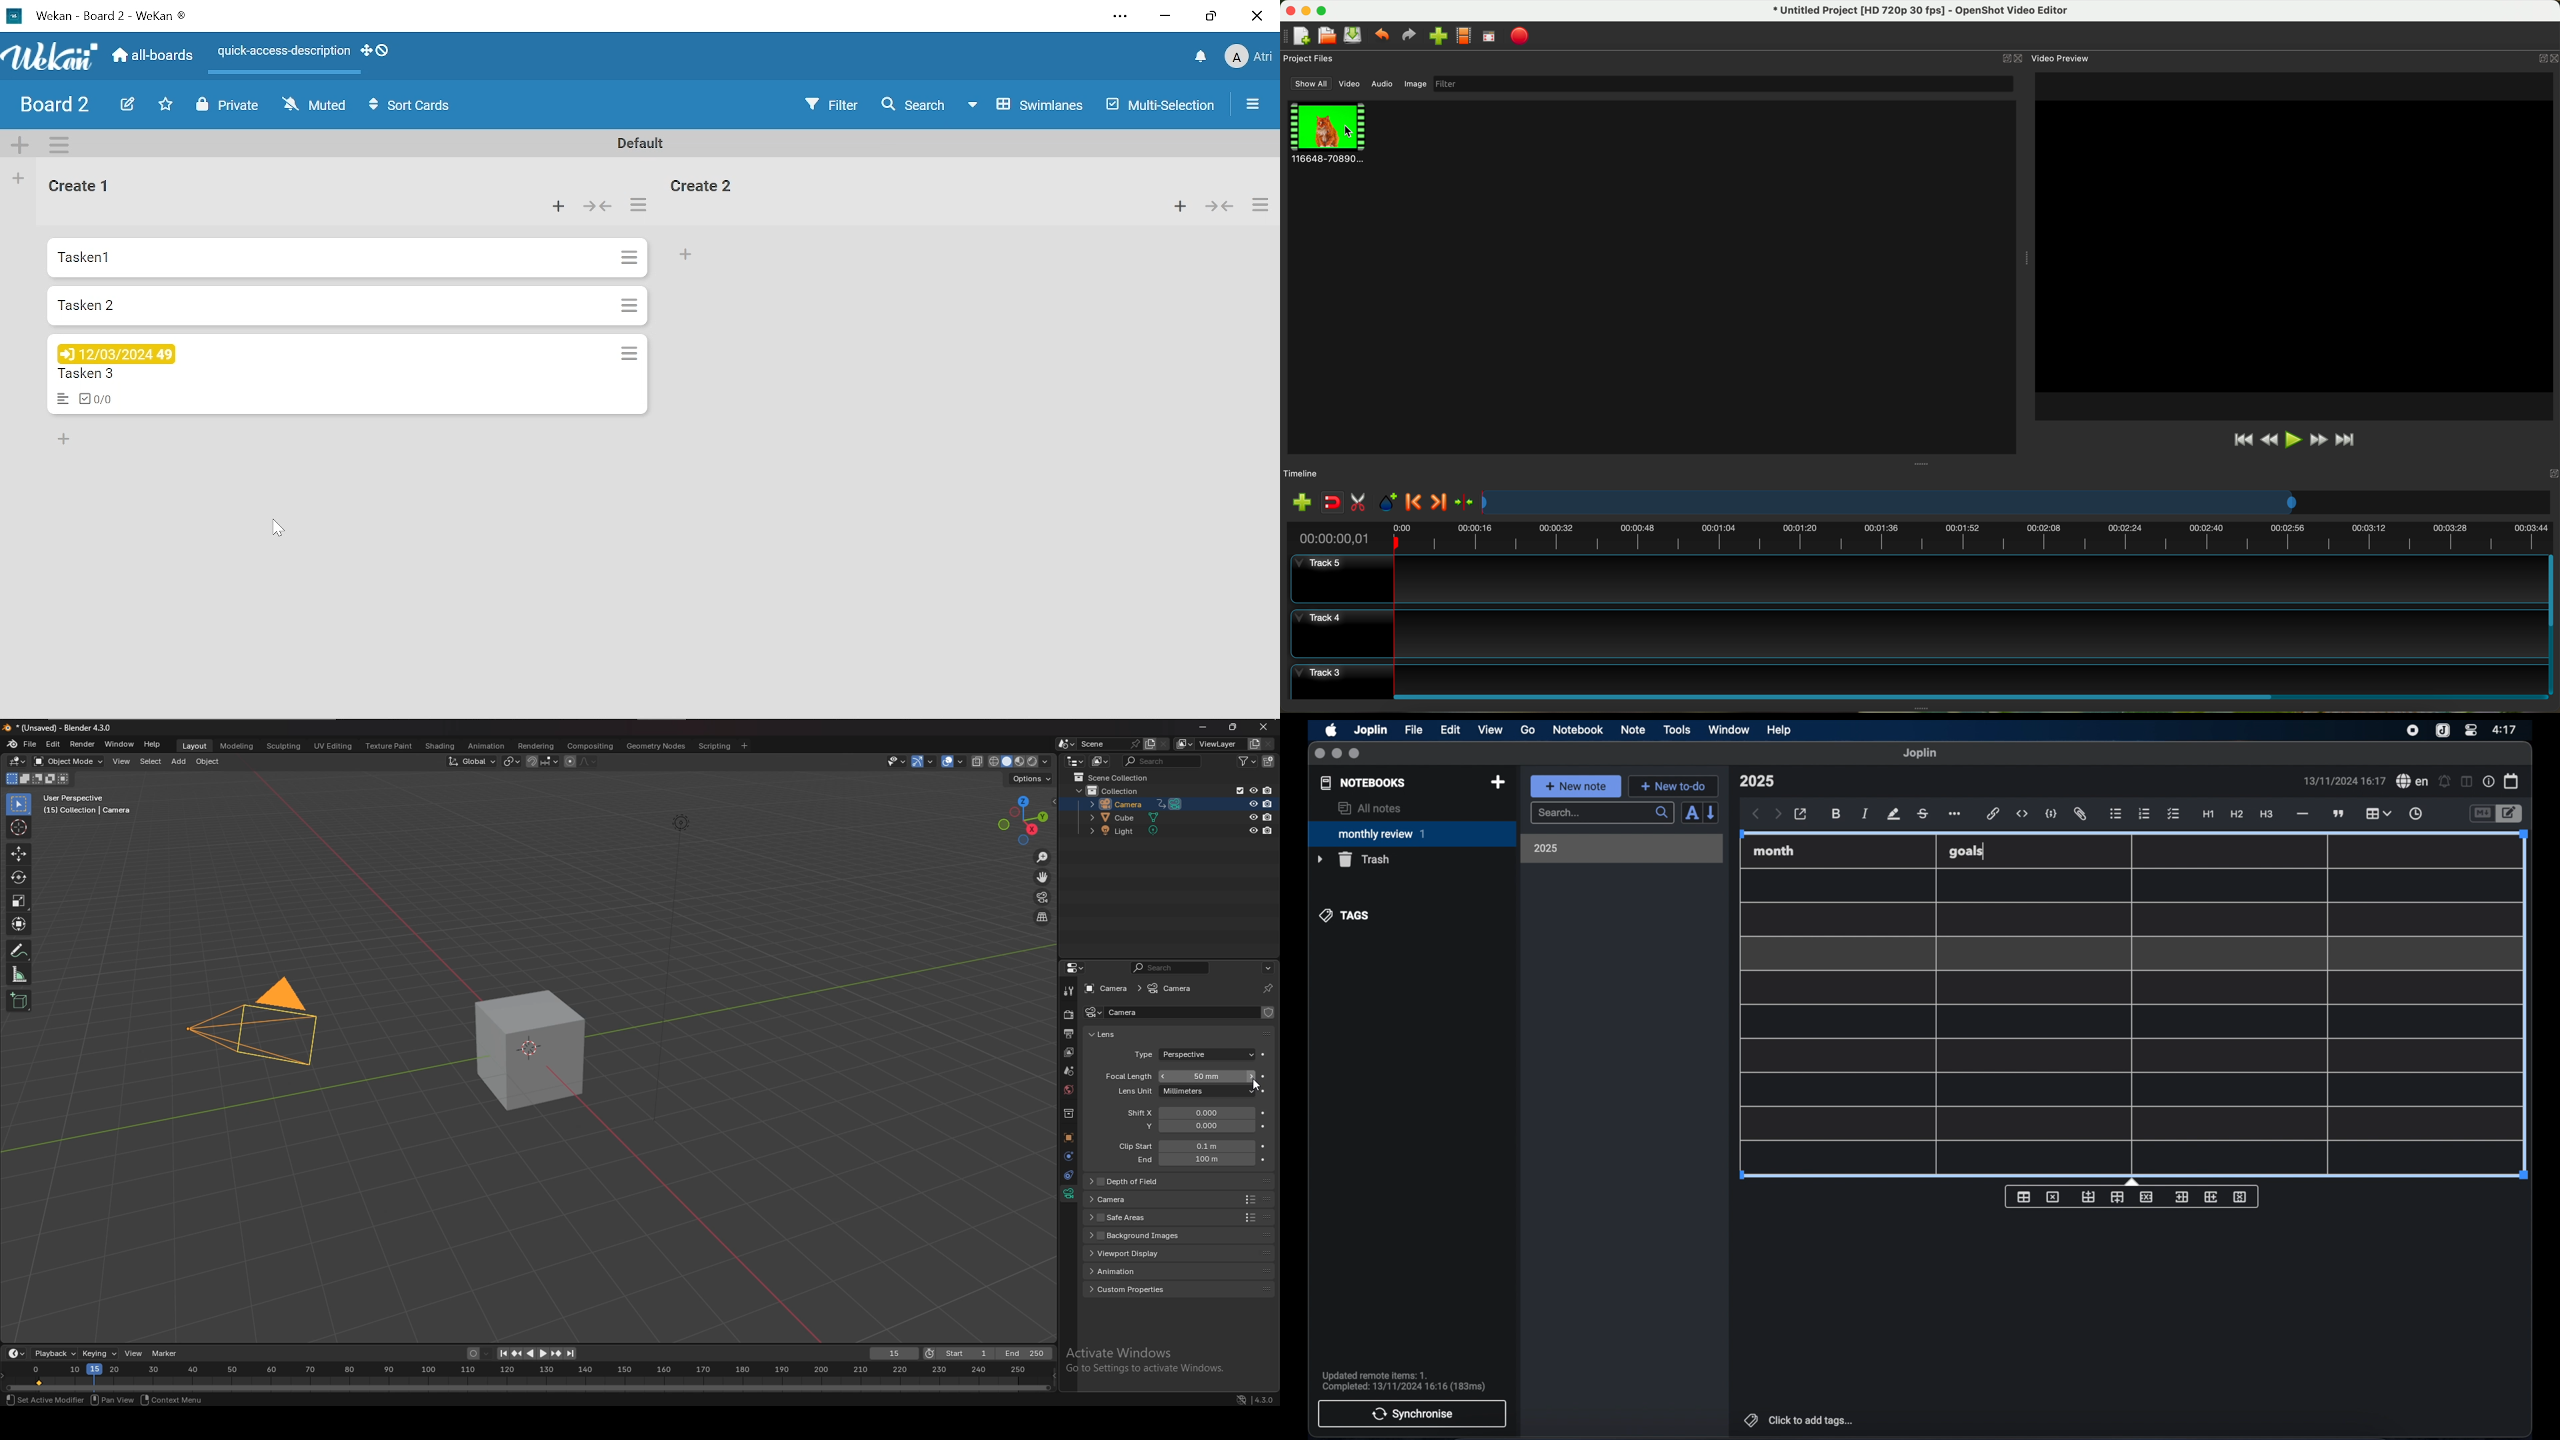 This screenshot has width=2576, height=1456. What do you see at coordinates (1068, 1053) in the screenshot?
I see `layer` at bounding box center [1068, 1053].